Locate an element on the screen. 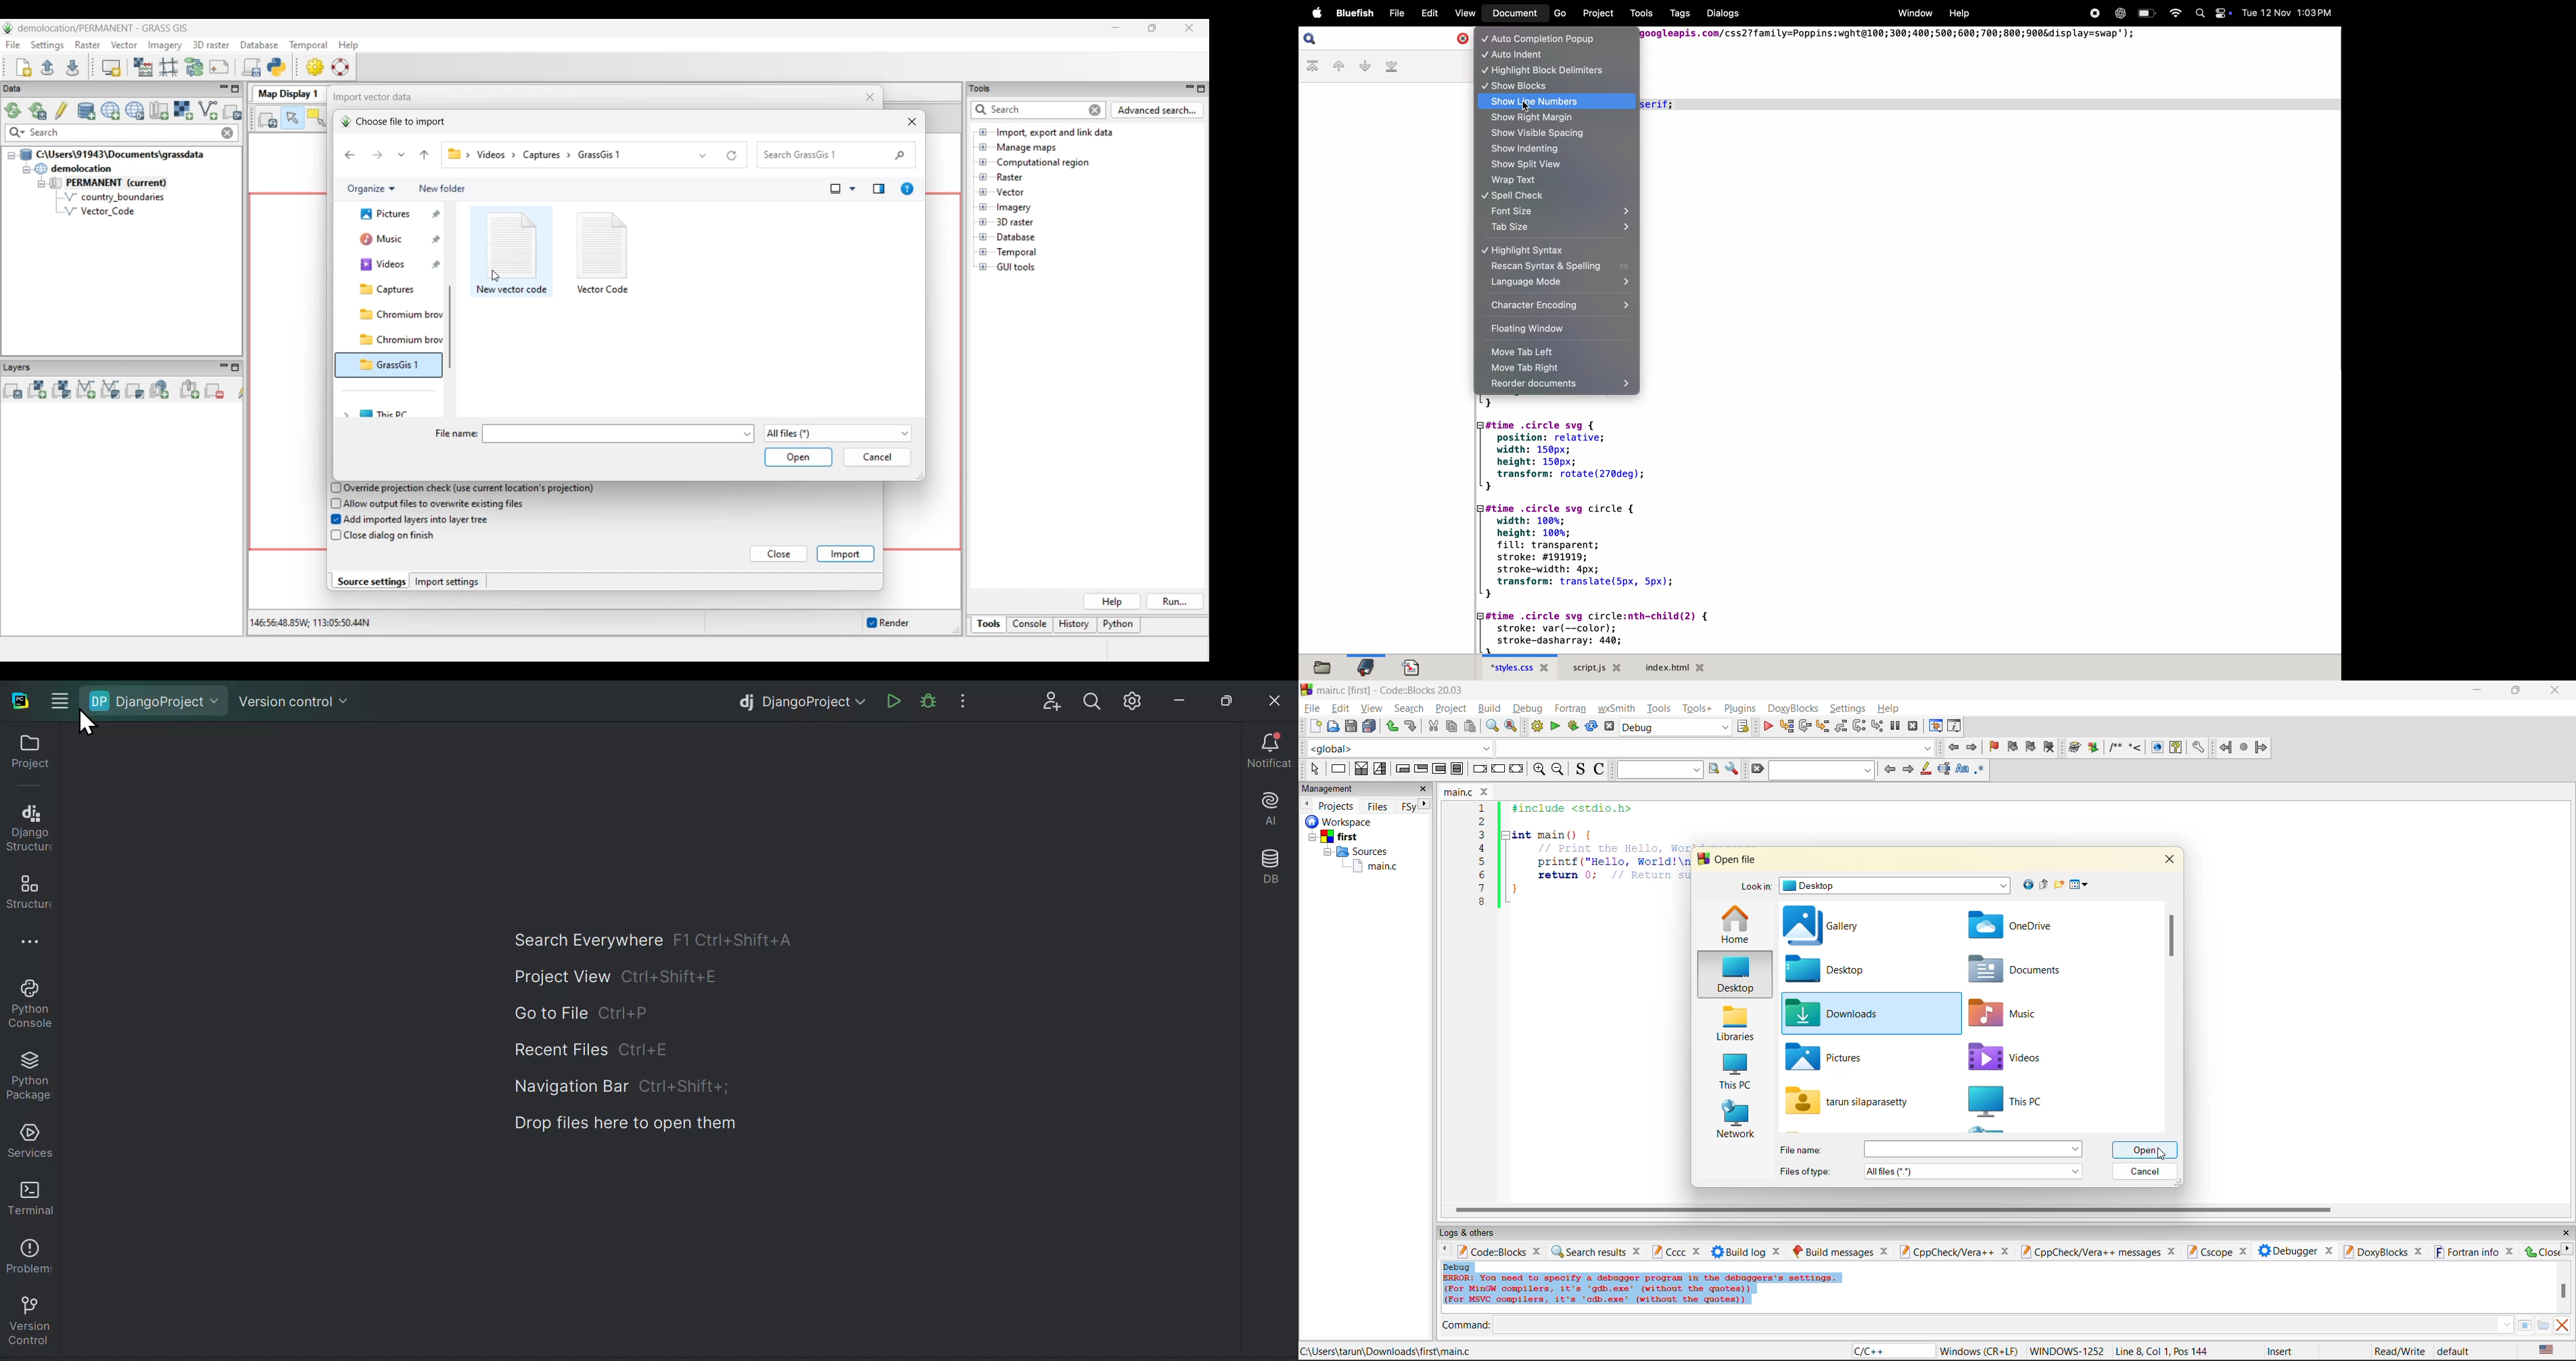  Control Centre is located at coordinates (2221, 13).